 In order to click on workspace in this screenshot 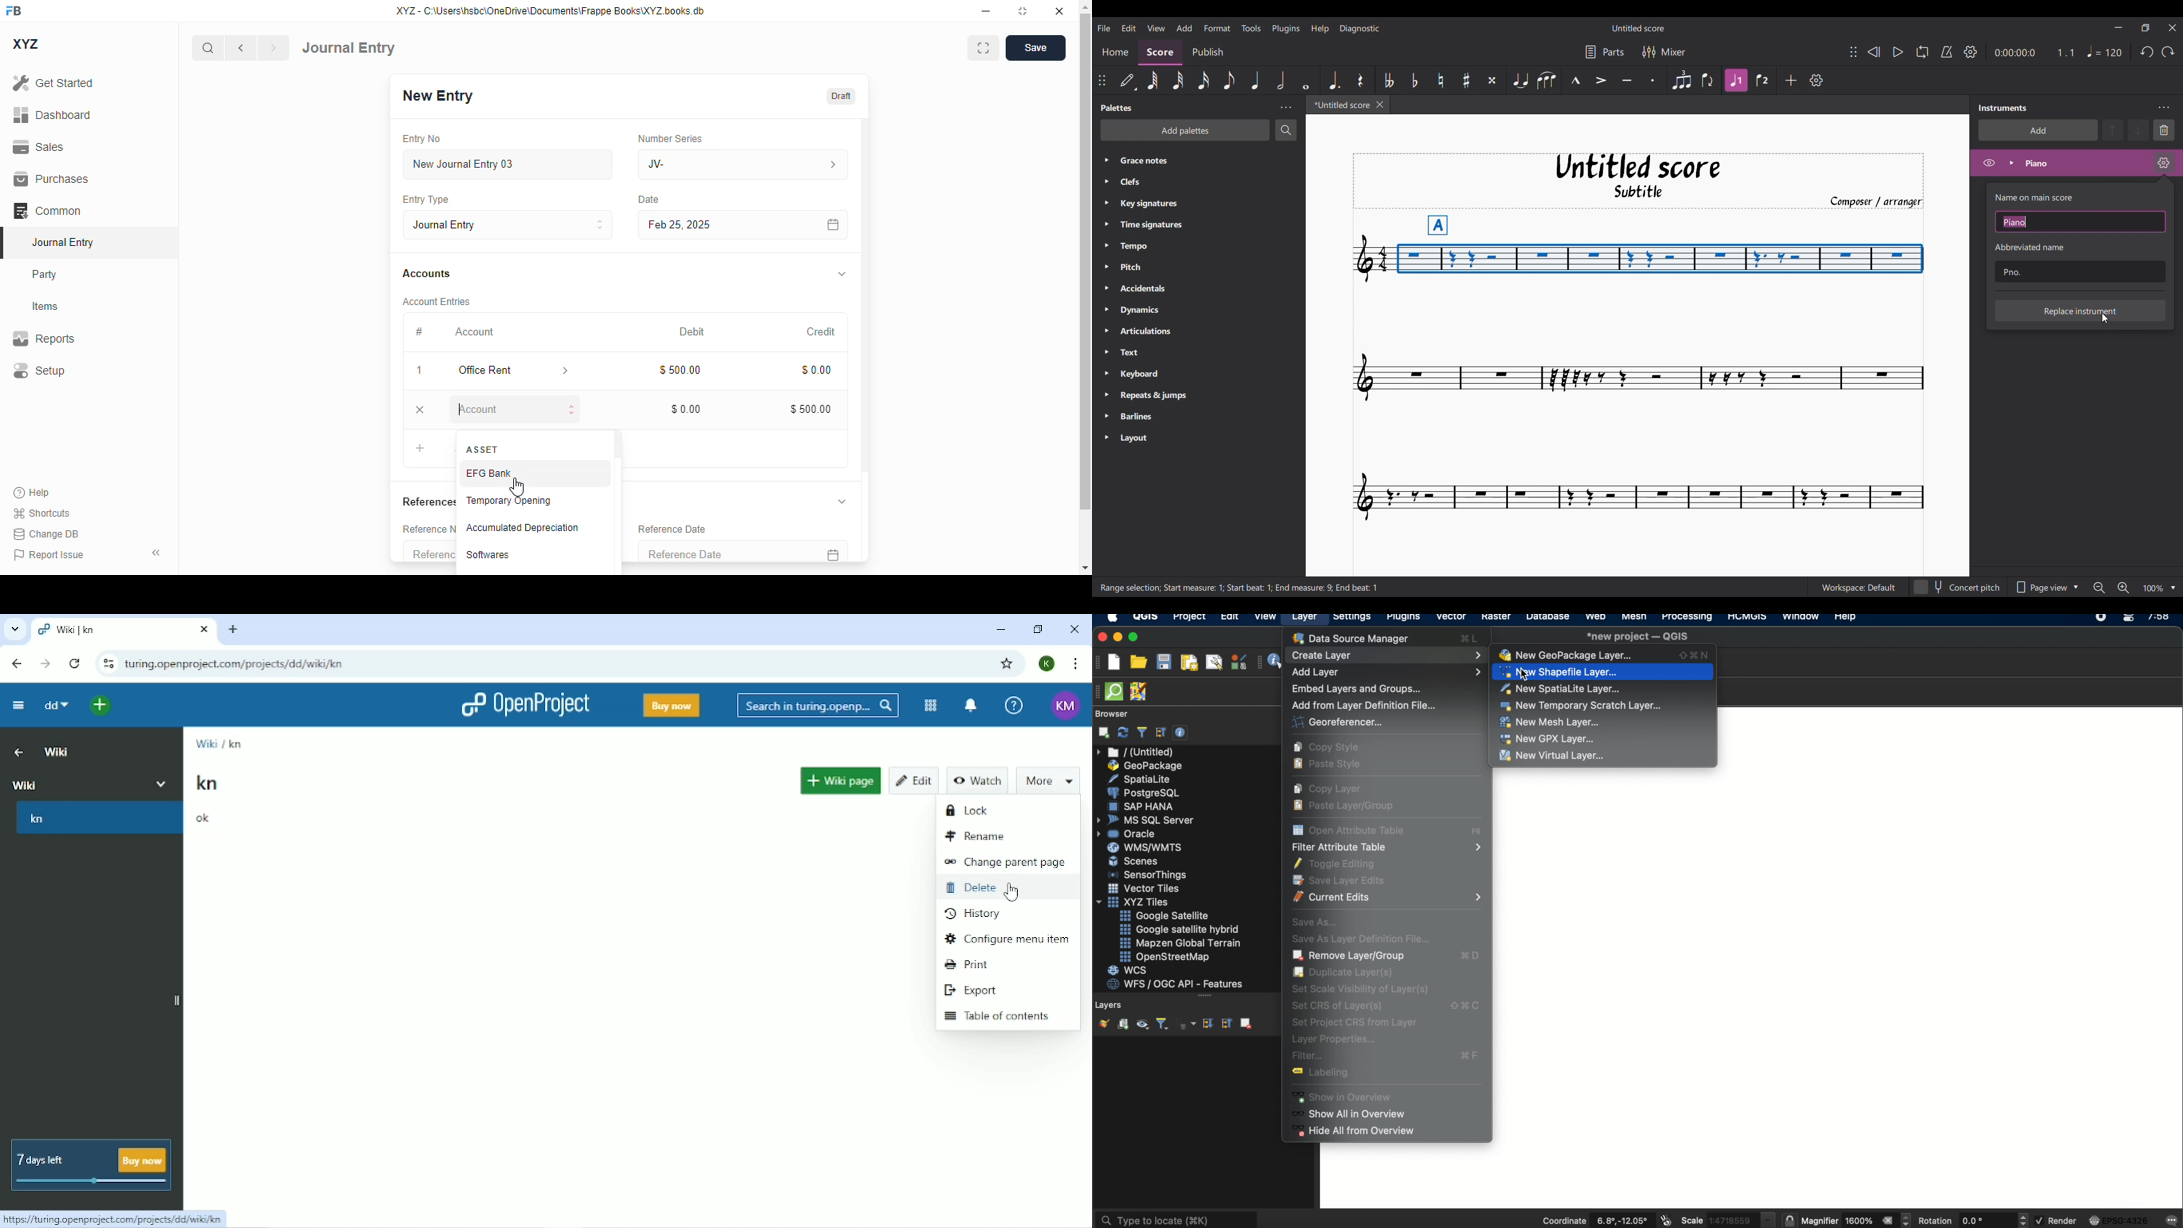, I will do `click(1950, 740)`.